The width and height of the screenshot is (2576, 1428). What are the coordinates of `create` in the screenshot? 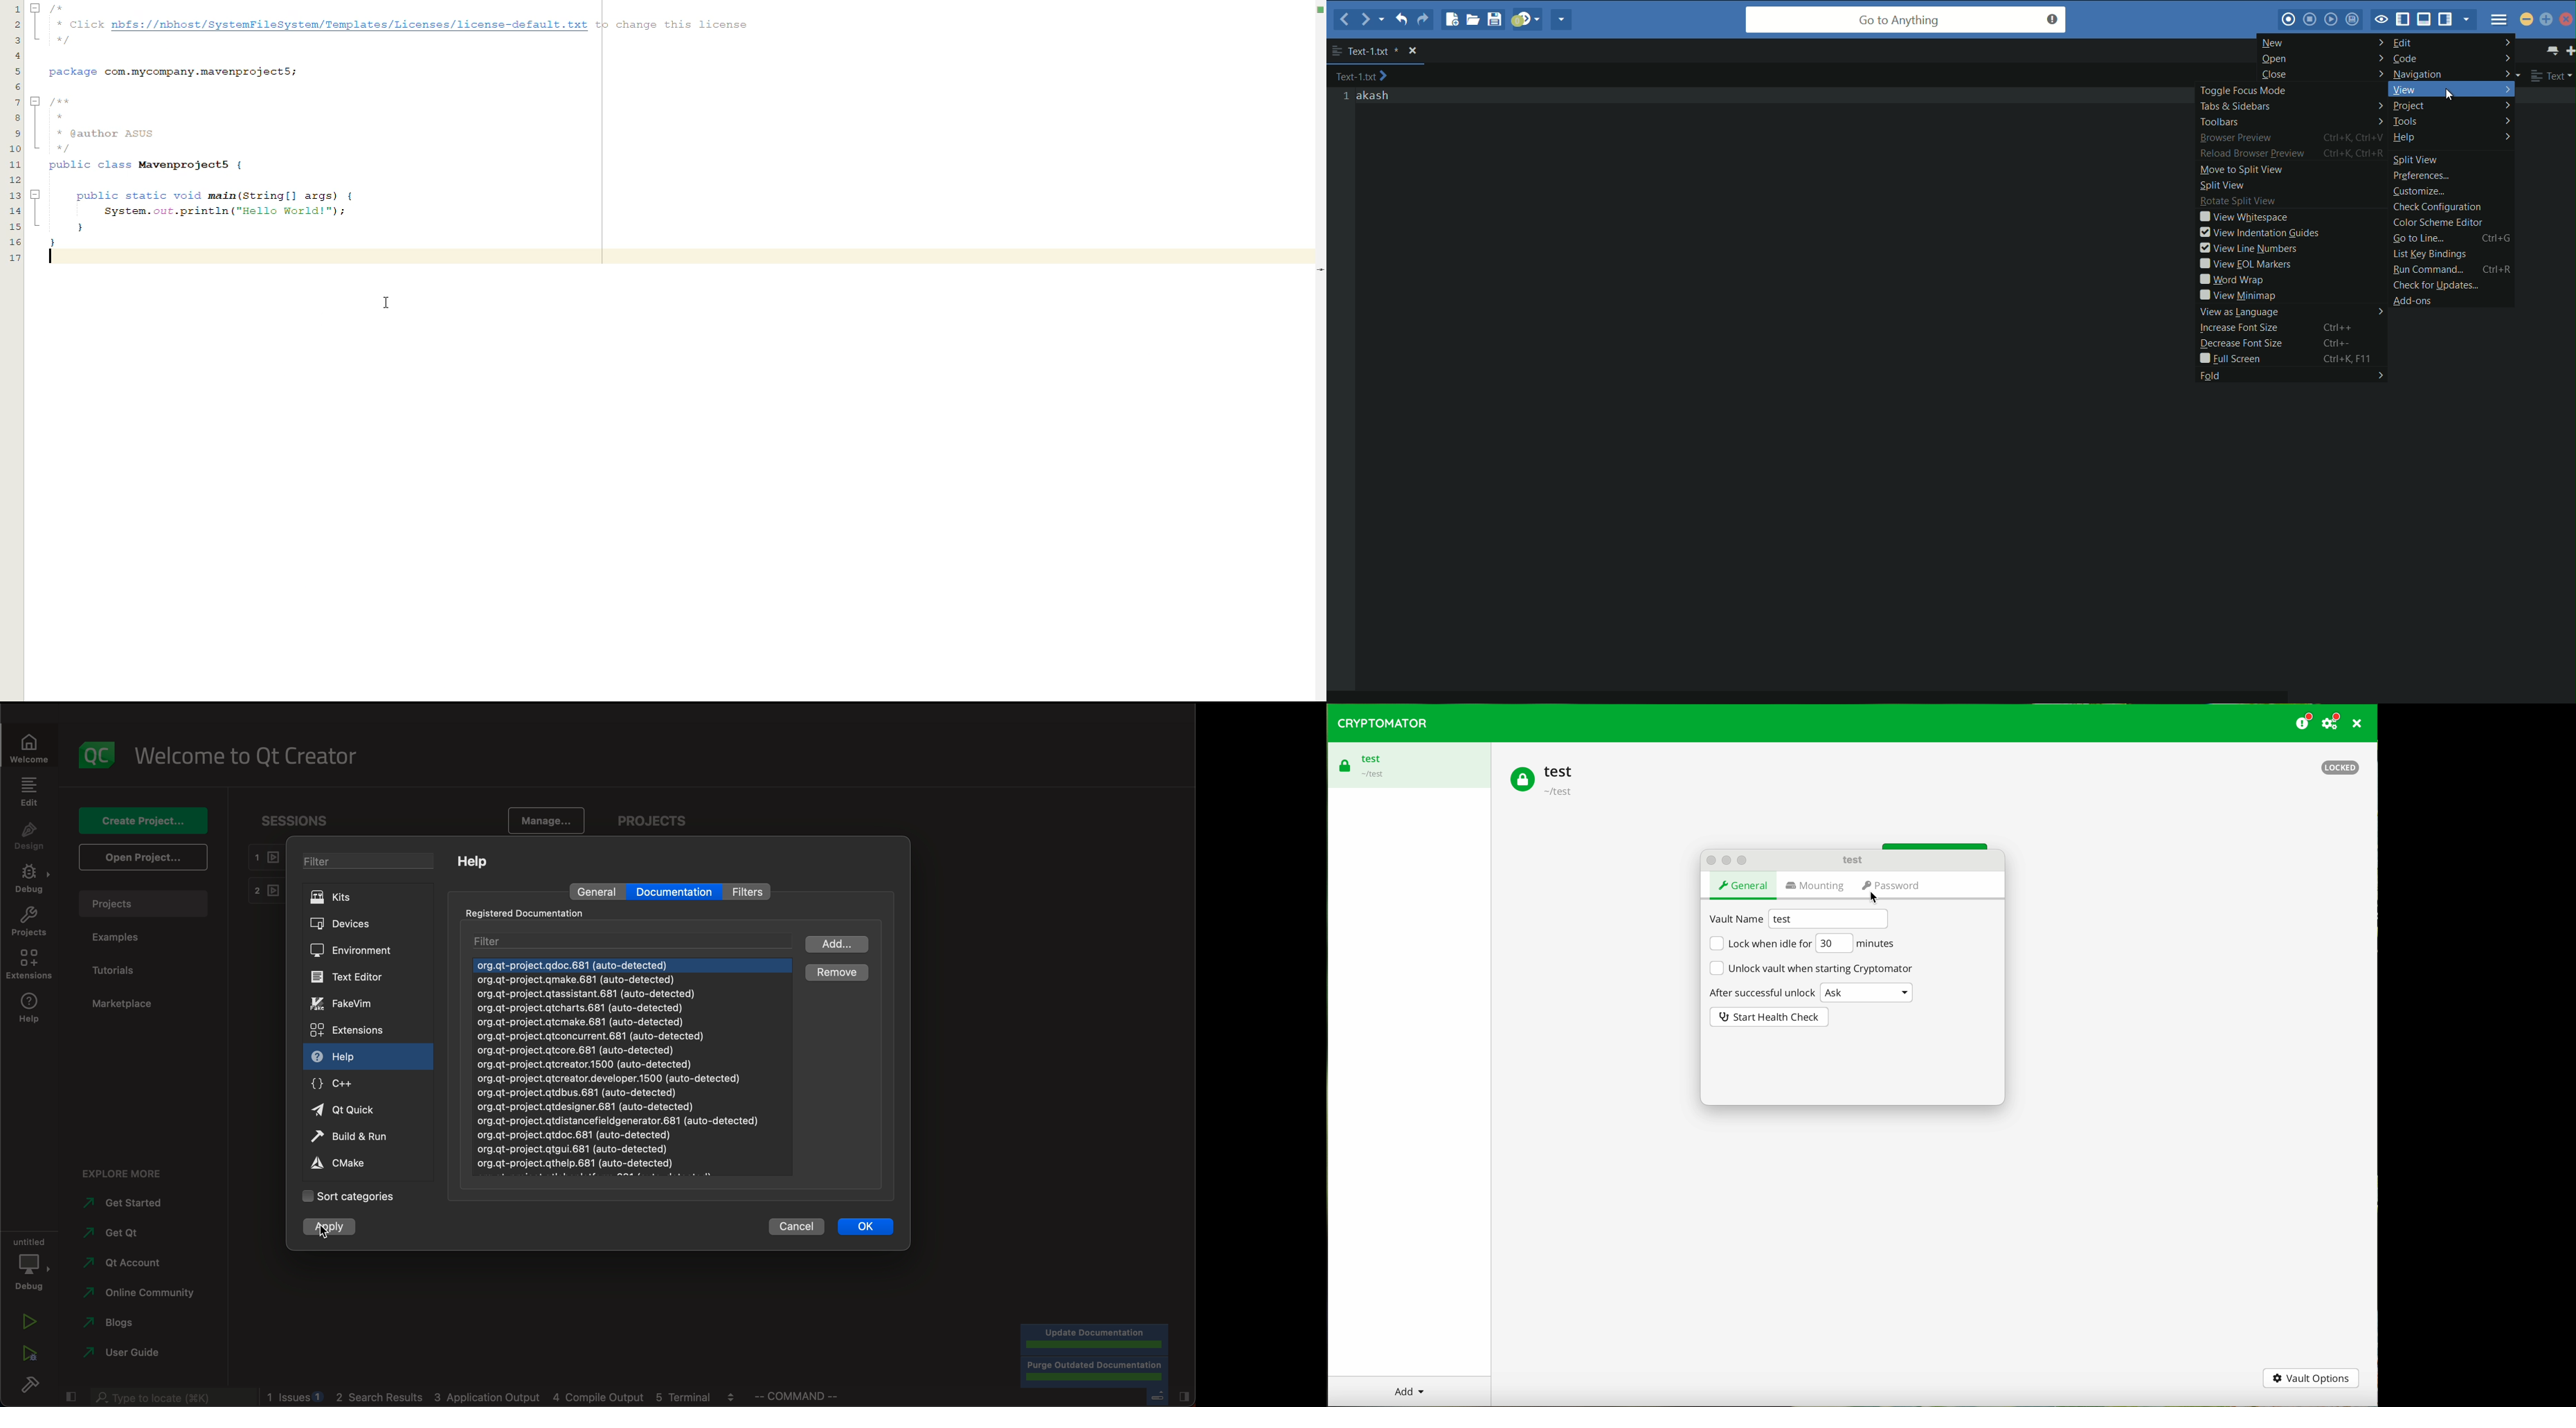 It's located at (144, 821).